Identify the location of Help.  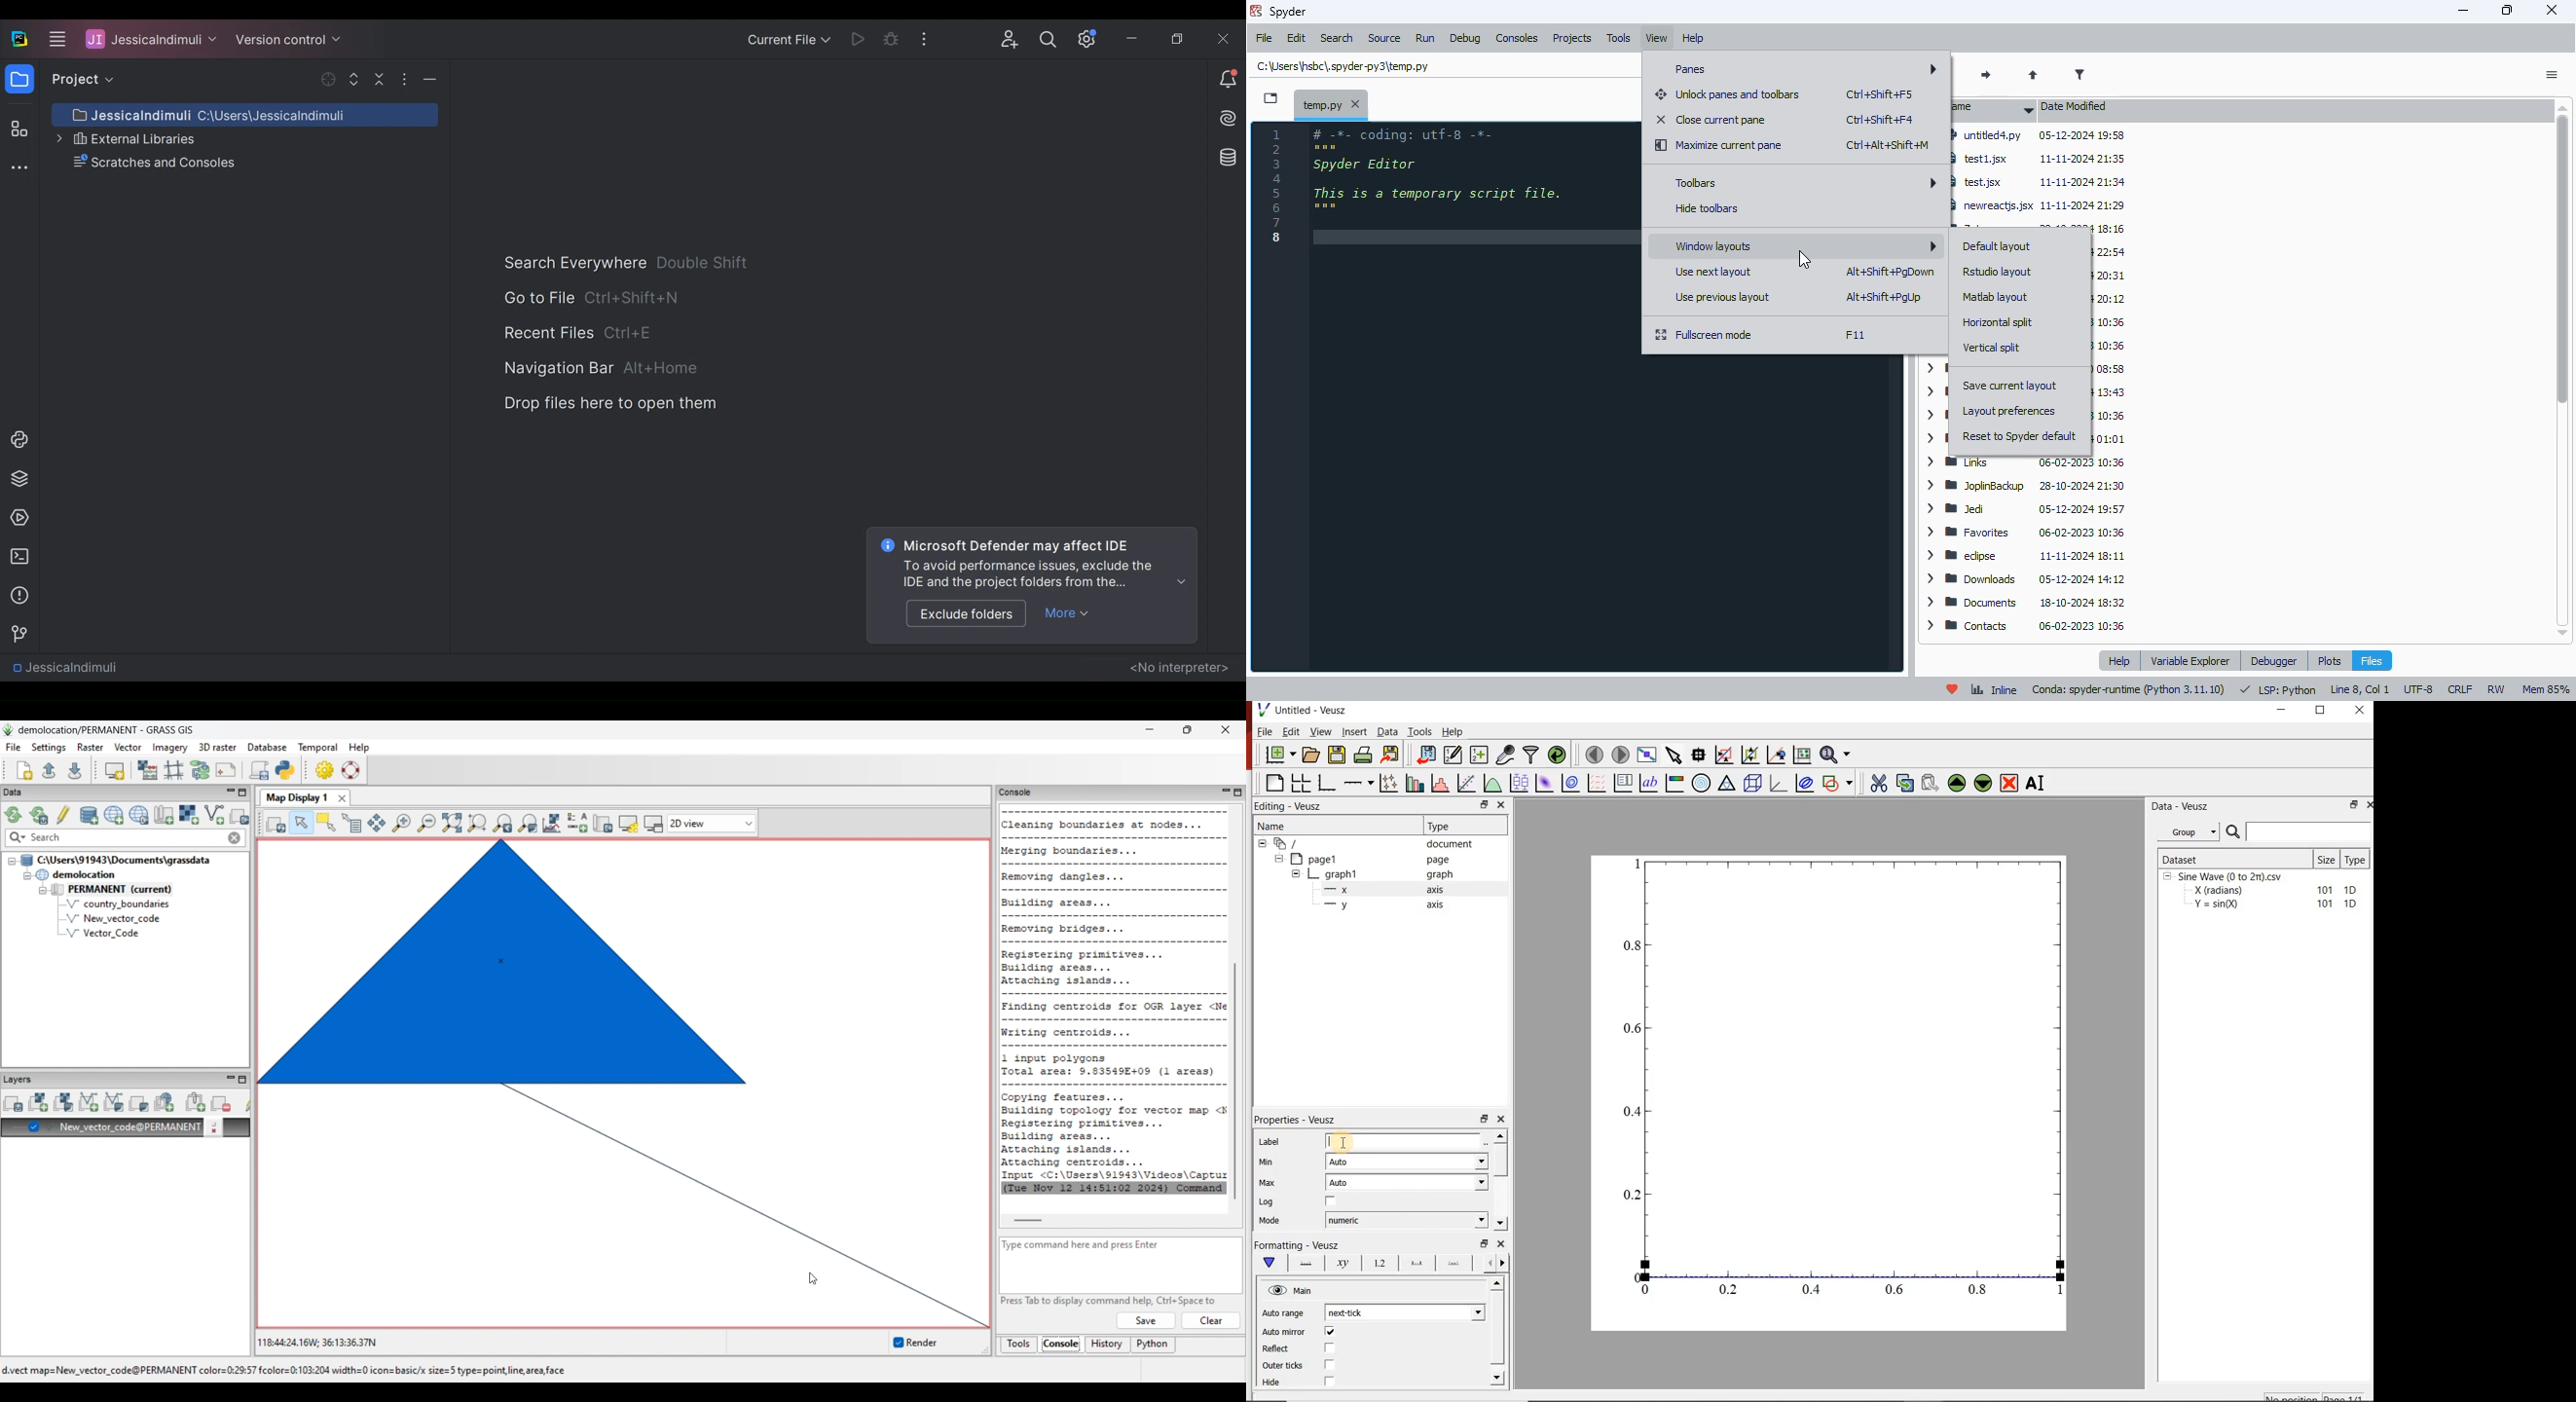
(1452, 732).